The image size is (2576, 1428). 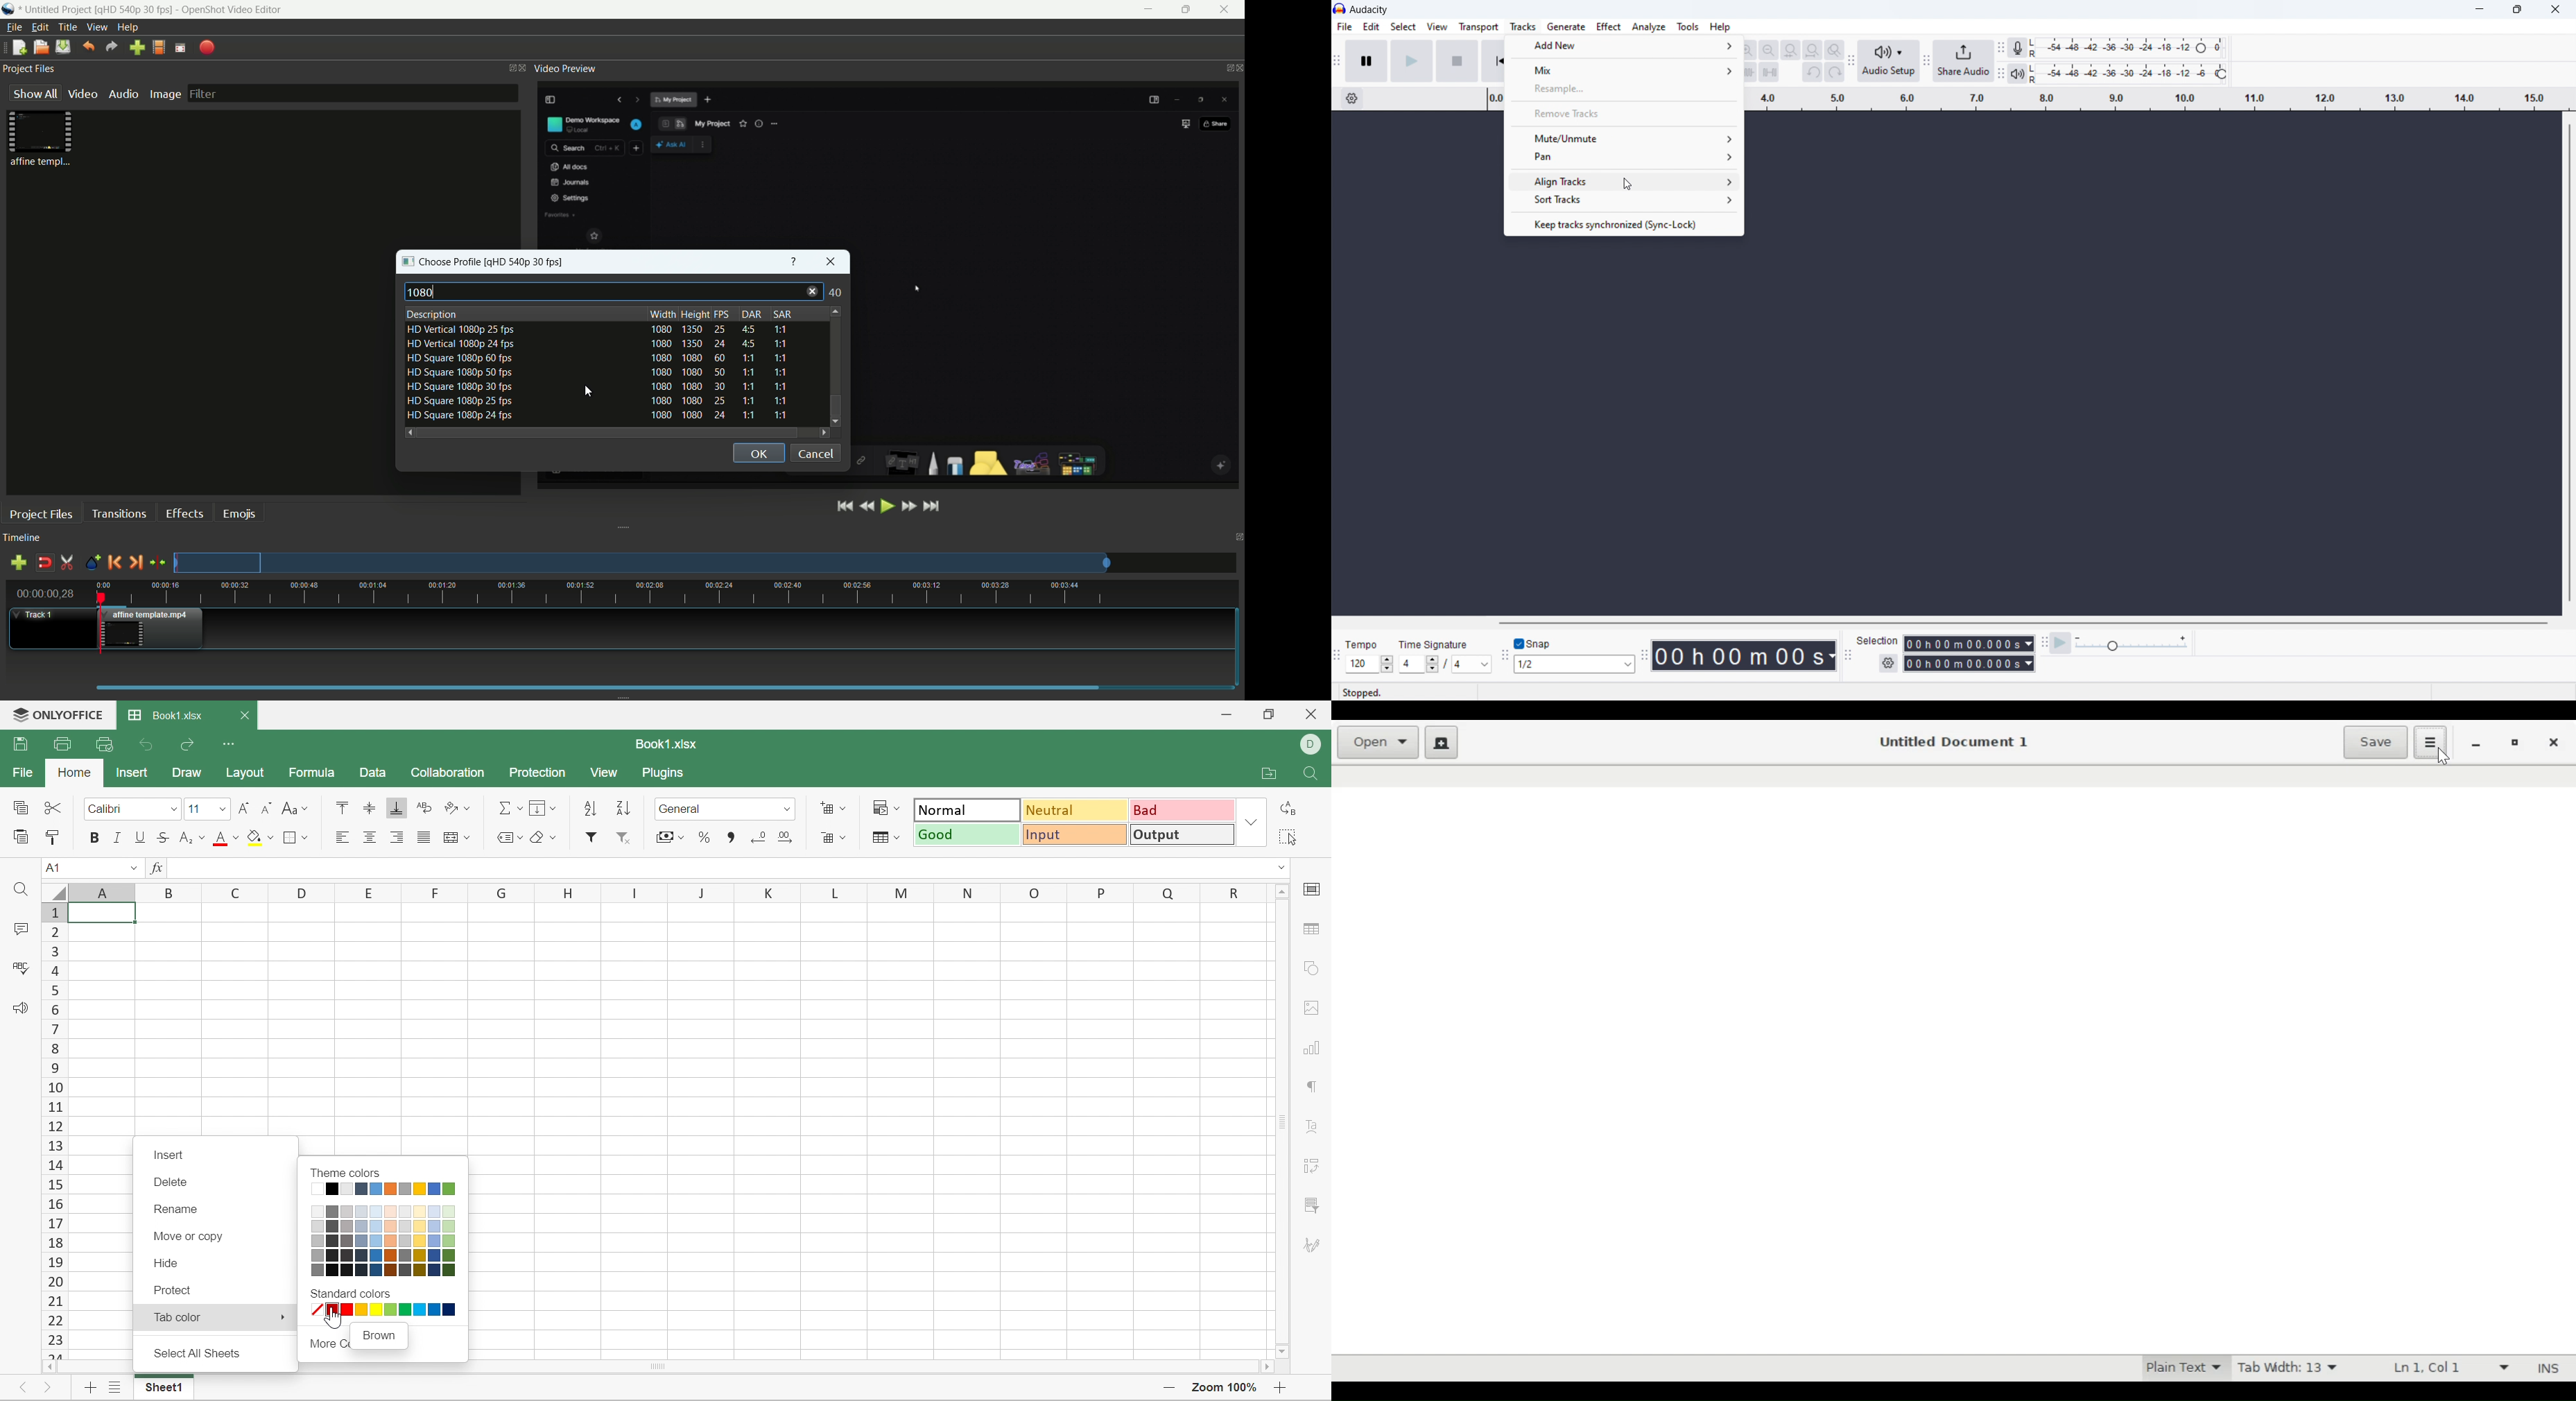 I want to click on General, so click(x=718, y=809).